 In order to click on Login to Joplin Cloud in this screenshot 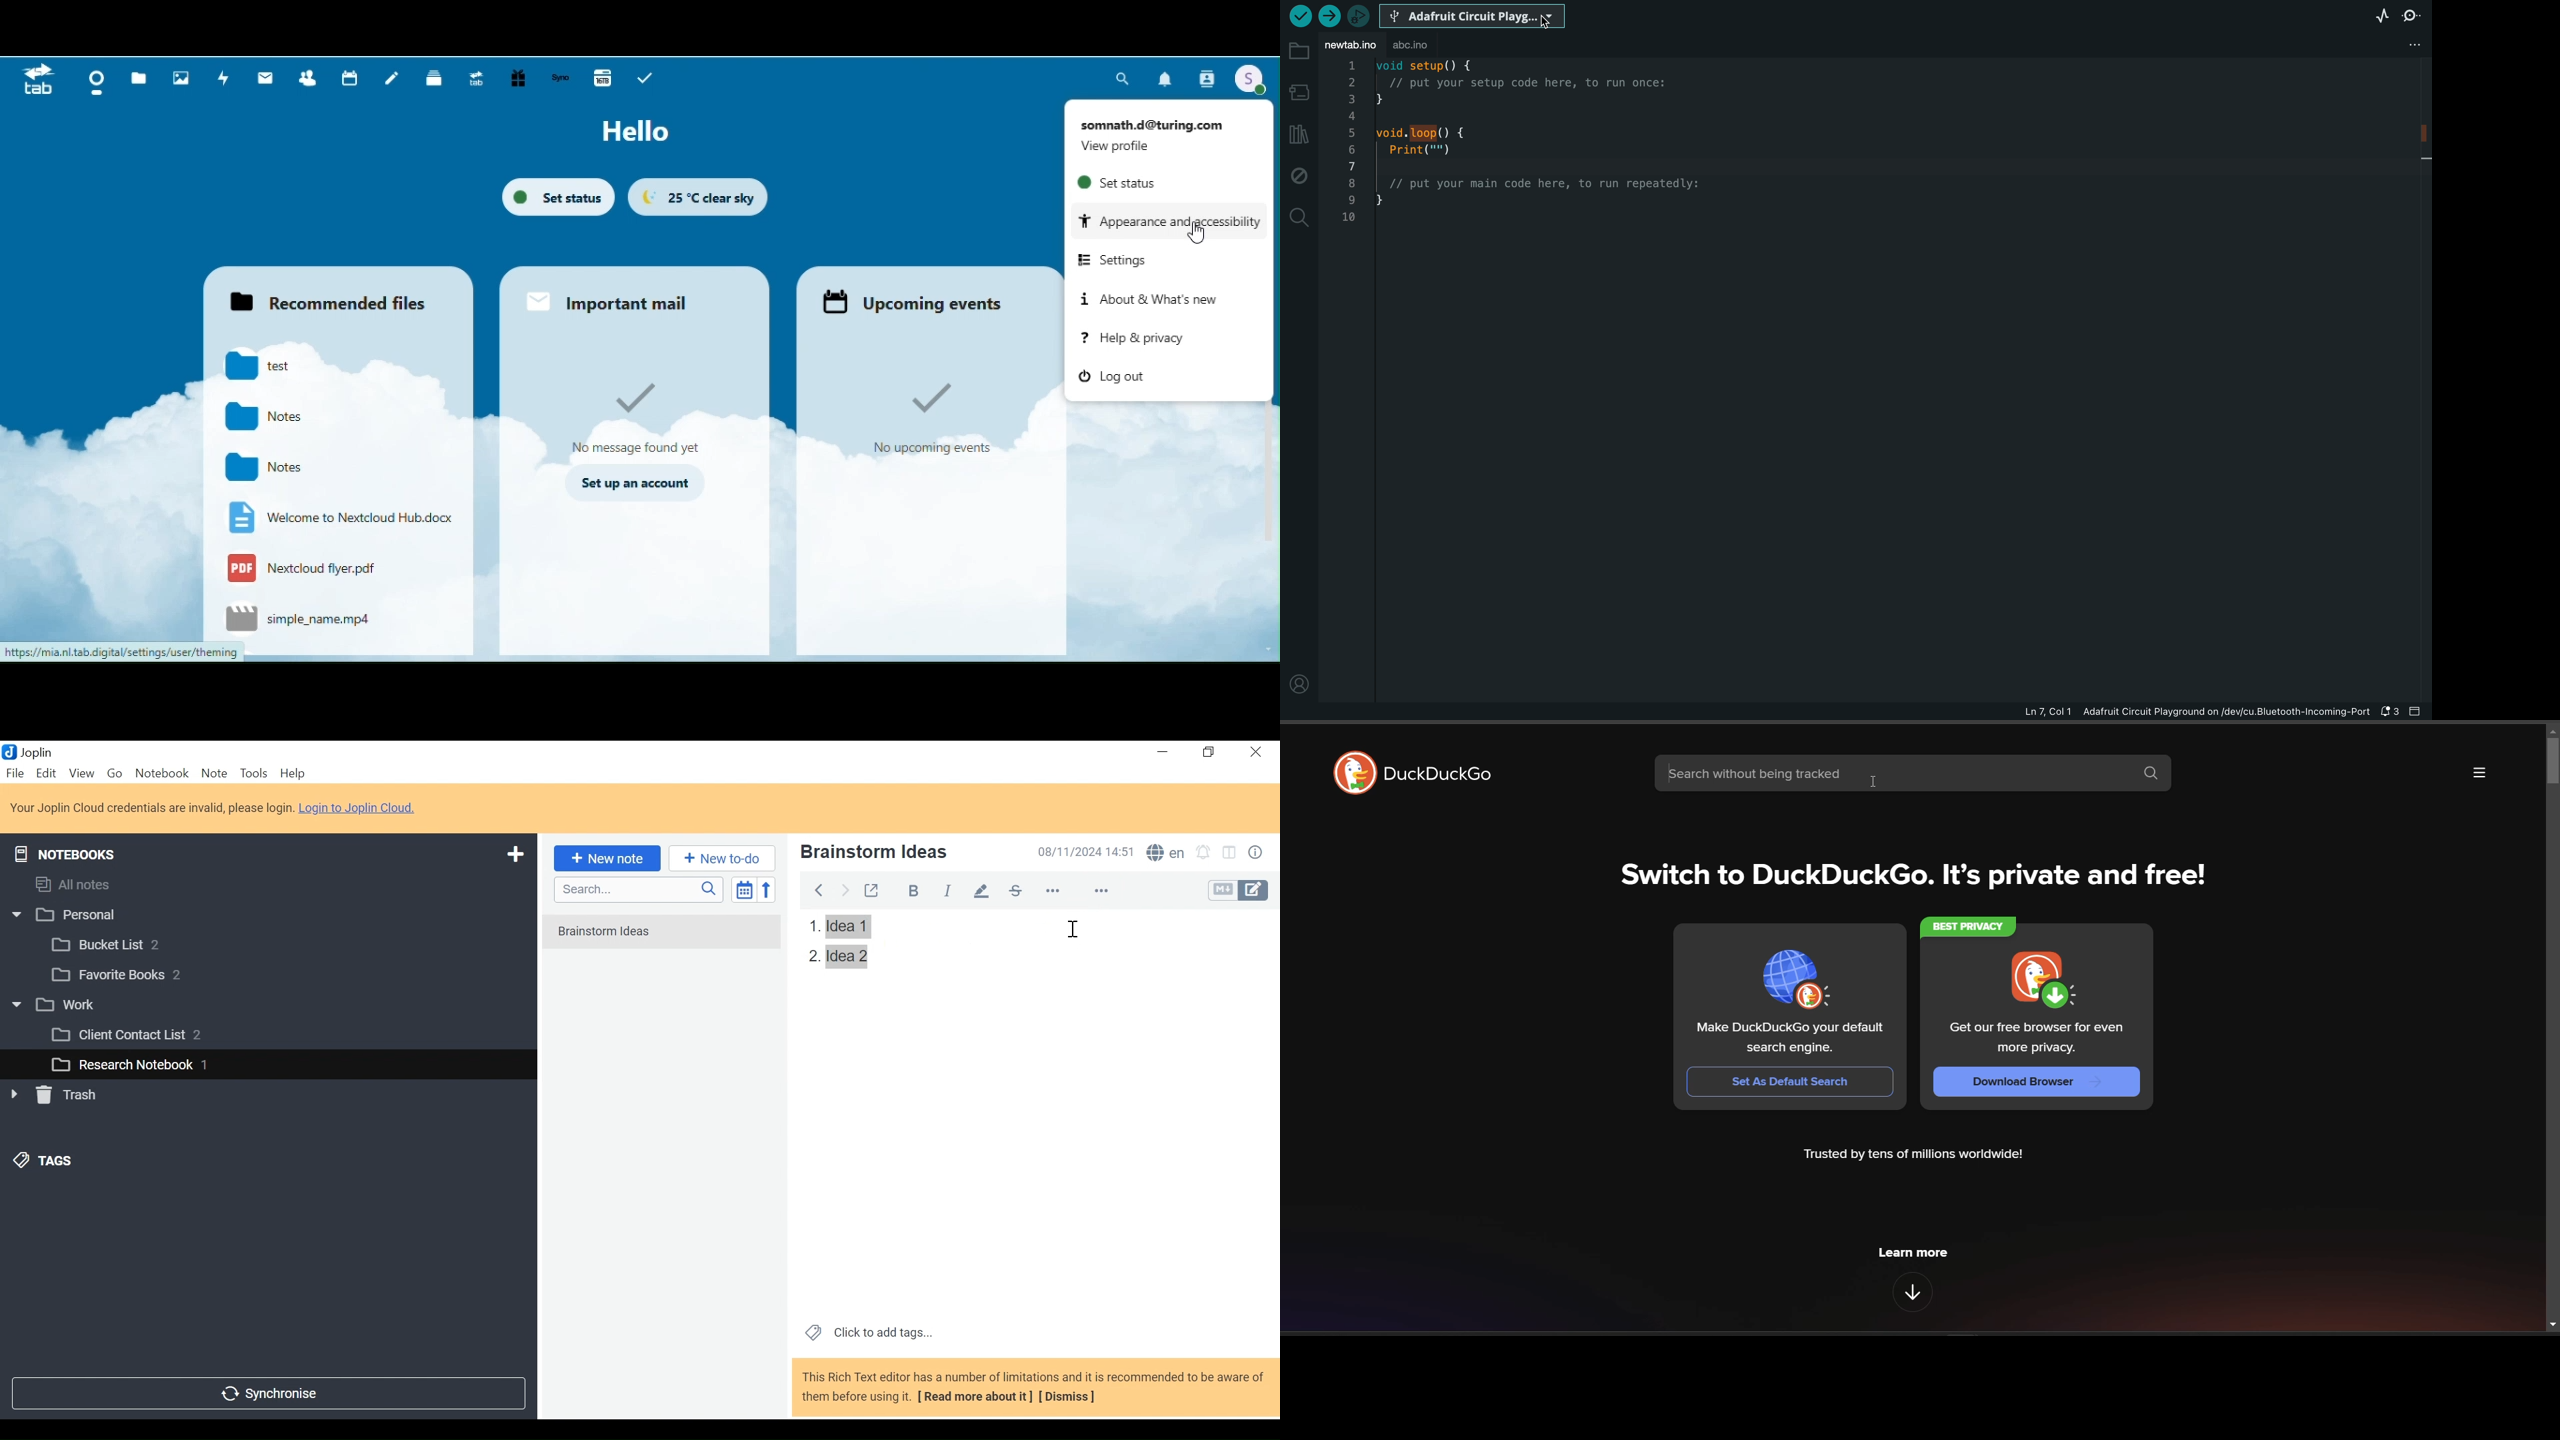, I will do `click(361, 808)`.